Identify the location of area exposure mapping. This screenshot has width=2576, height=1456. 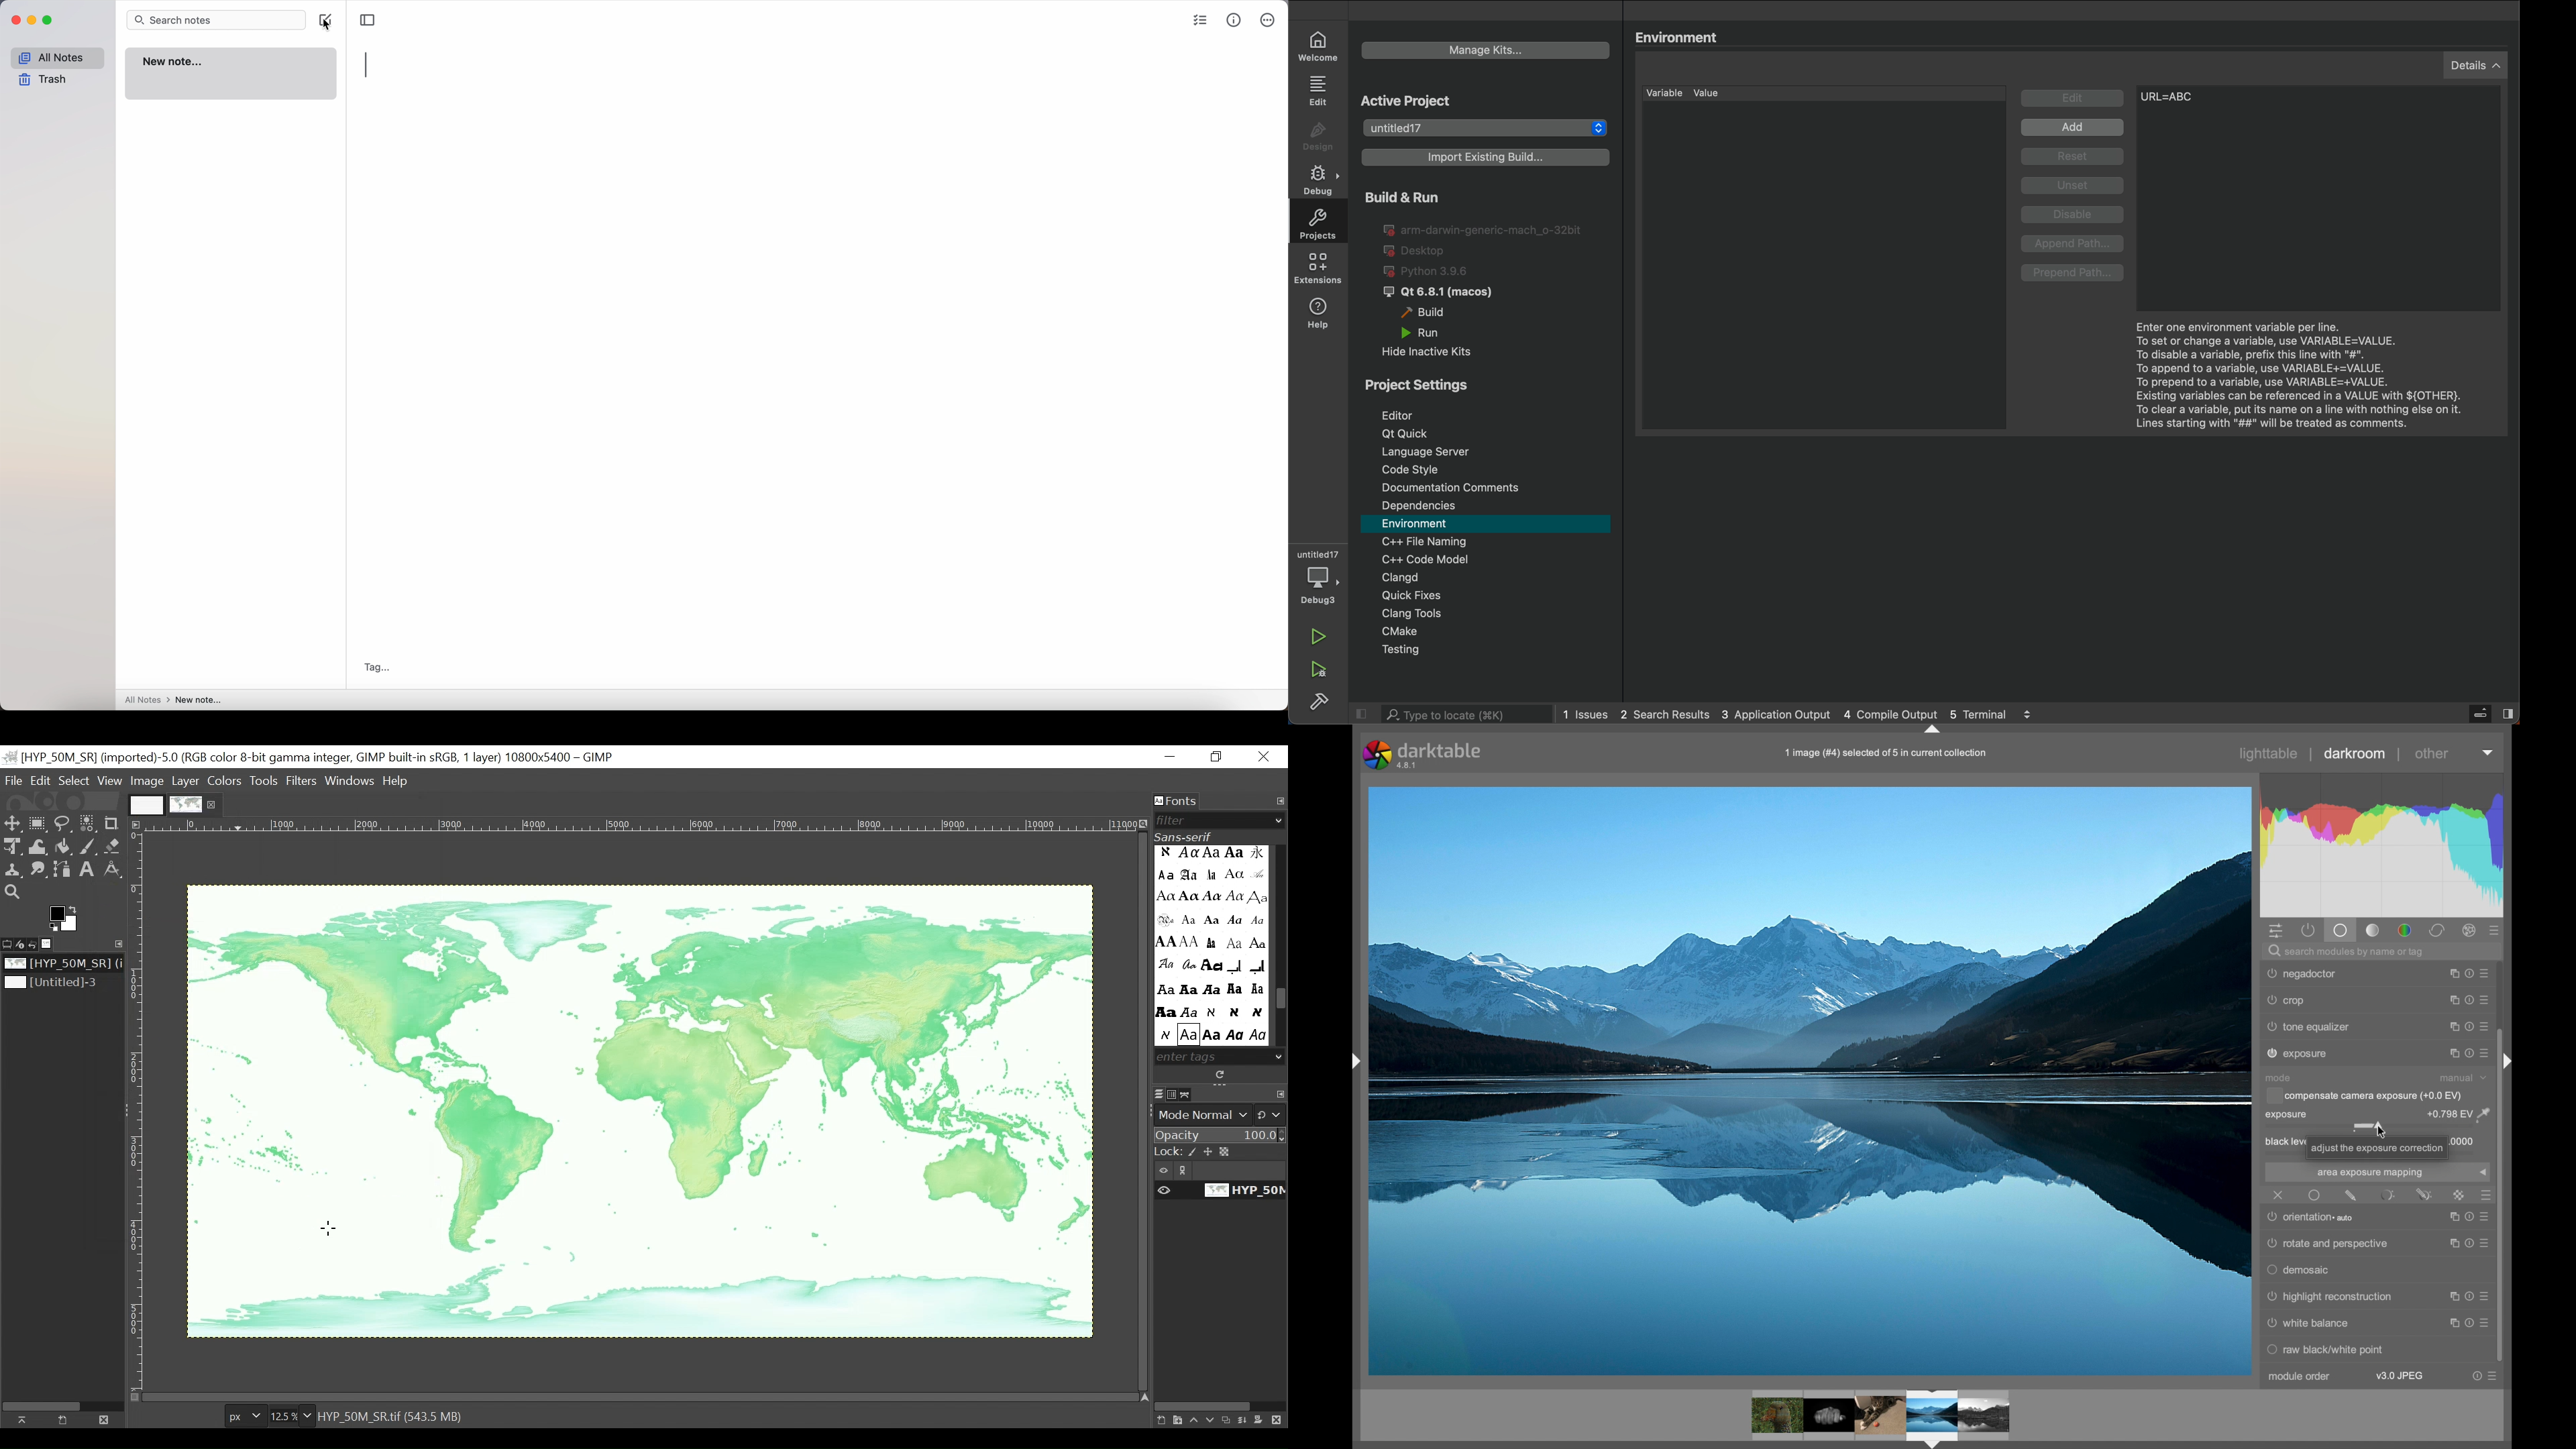
(2369, 1173).